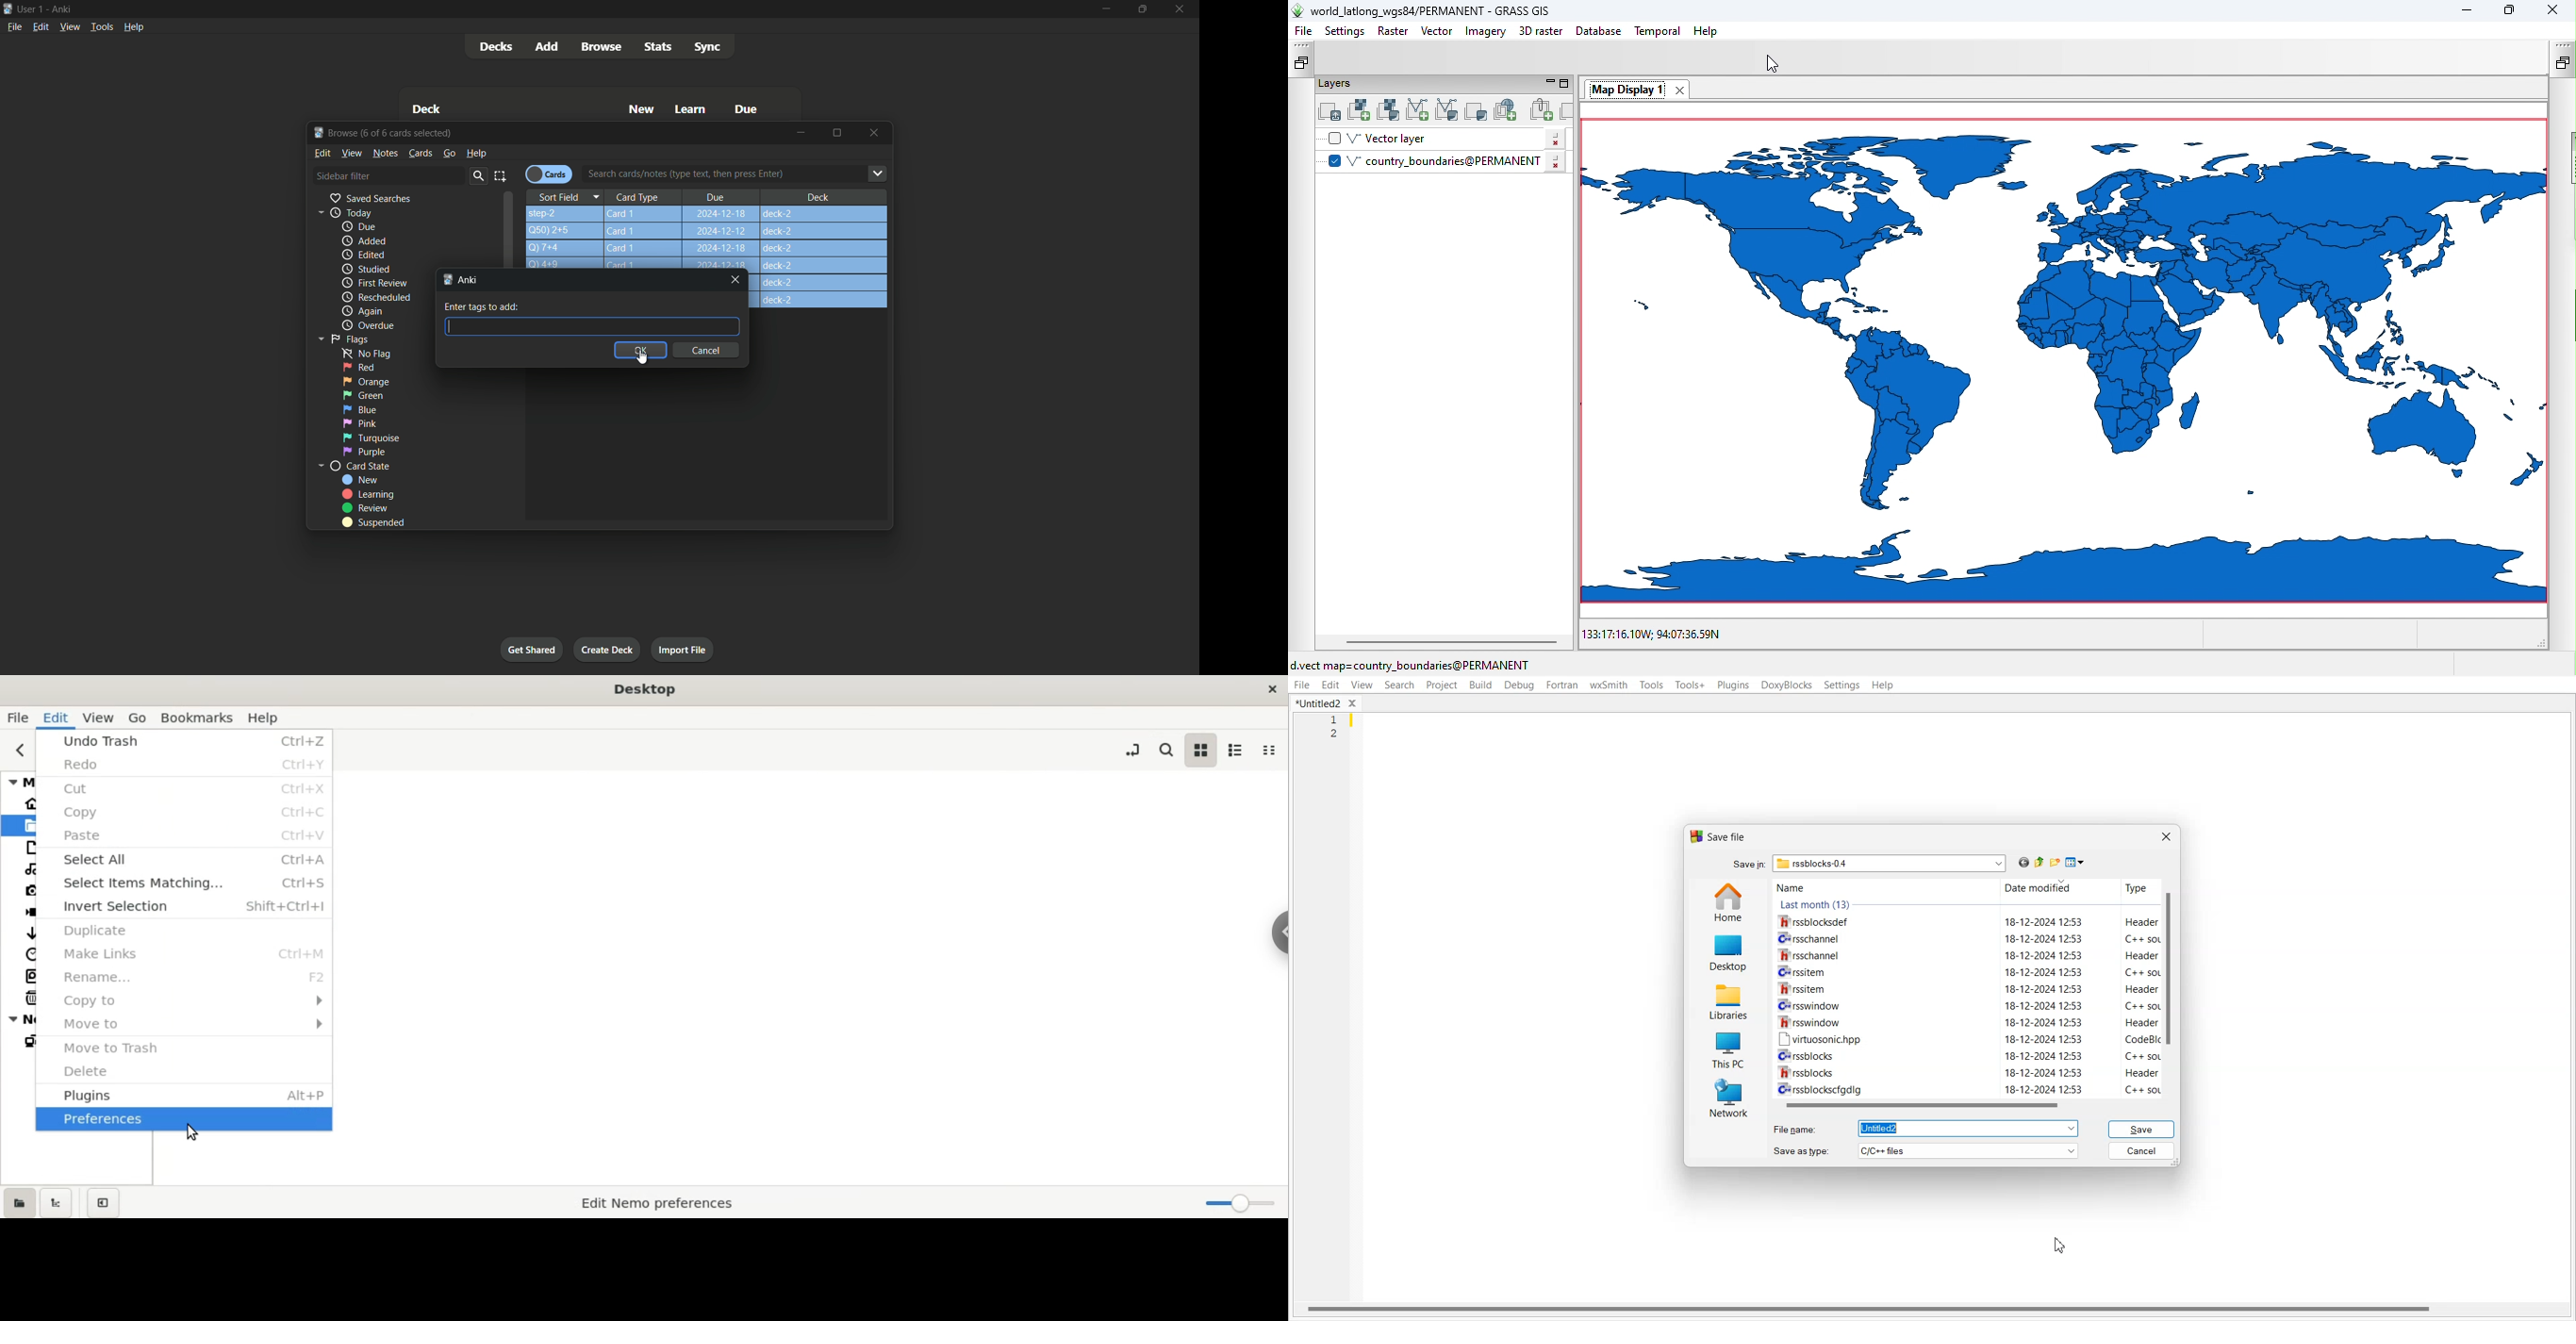 Image resolution: width=2576 pixels, height=1344 pixels. I want to click on paste, so click(182, 836).